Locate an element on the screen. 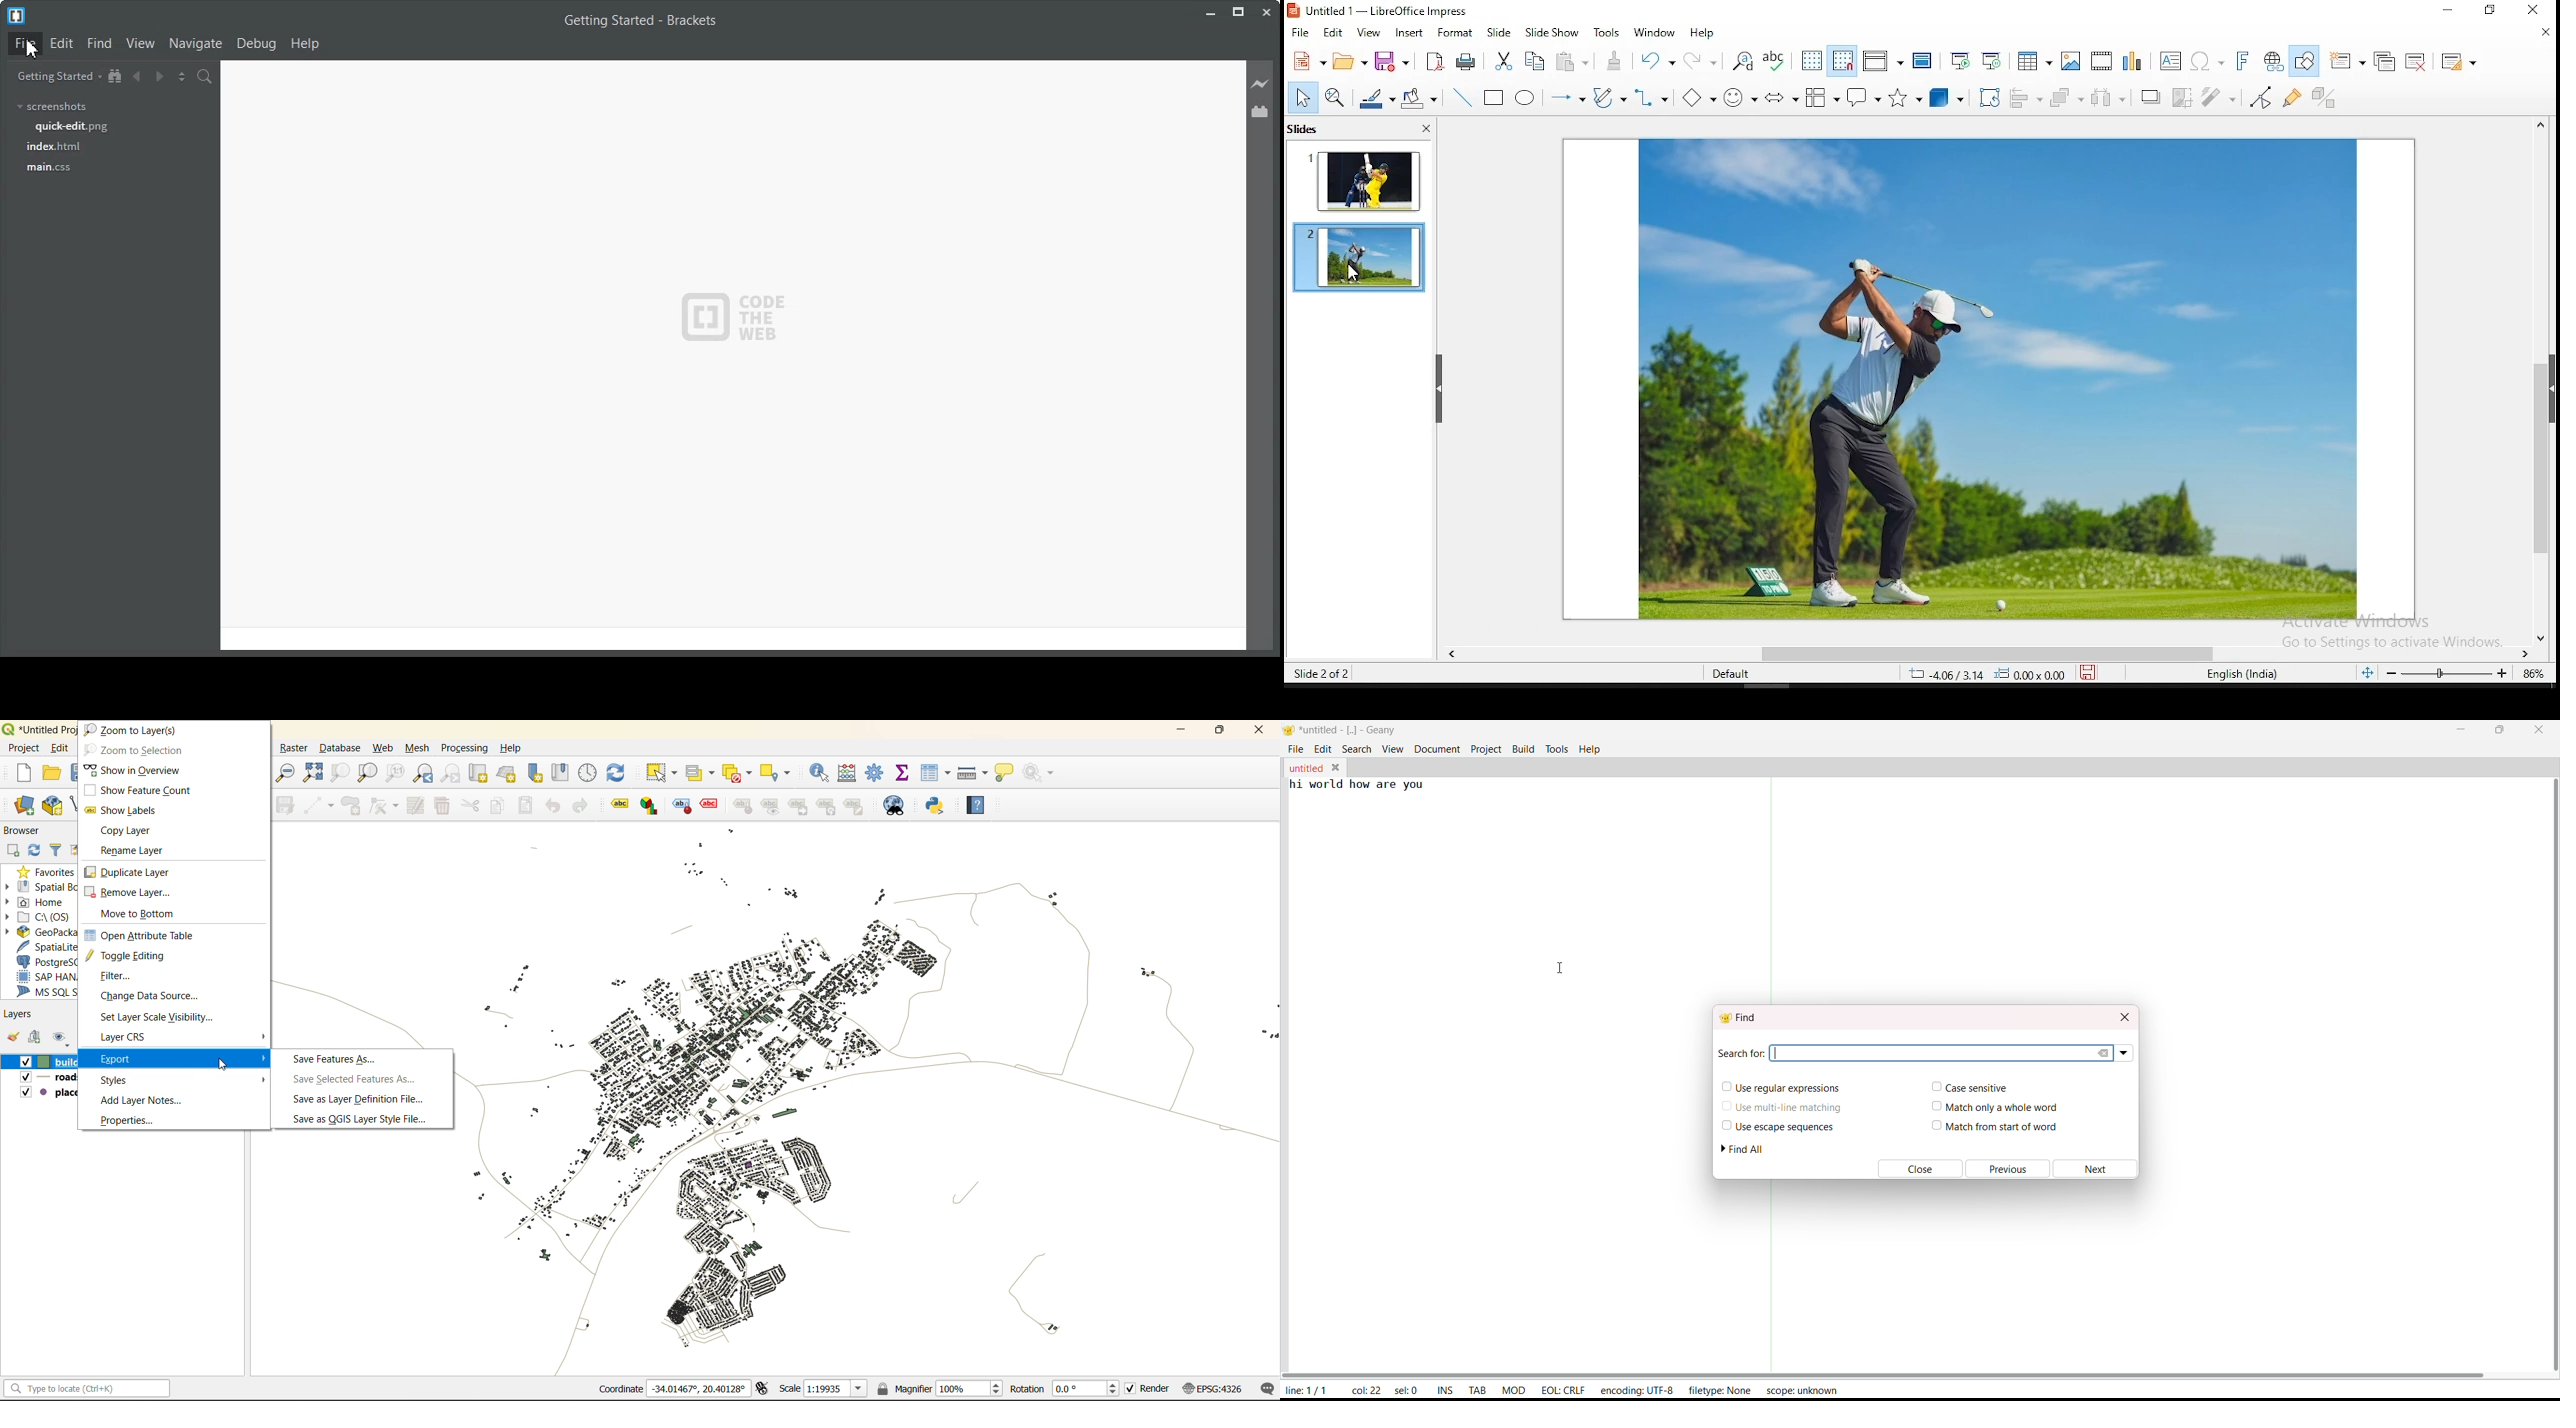 The image size is (2576, 1428). insert is located at coordinates (1408, 35).